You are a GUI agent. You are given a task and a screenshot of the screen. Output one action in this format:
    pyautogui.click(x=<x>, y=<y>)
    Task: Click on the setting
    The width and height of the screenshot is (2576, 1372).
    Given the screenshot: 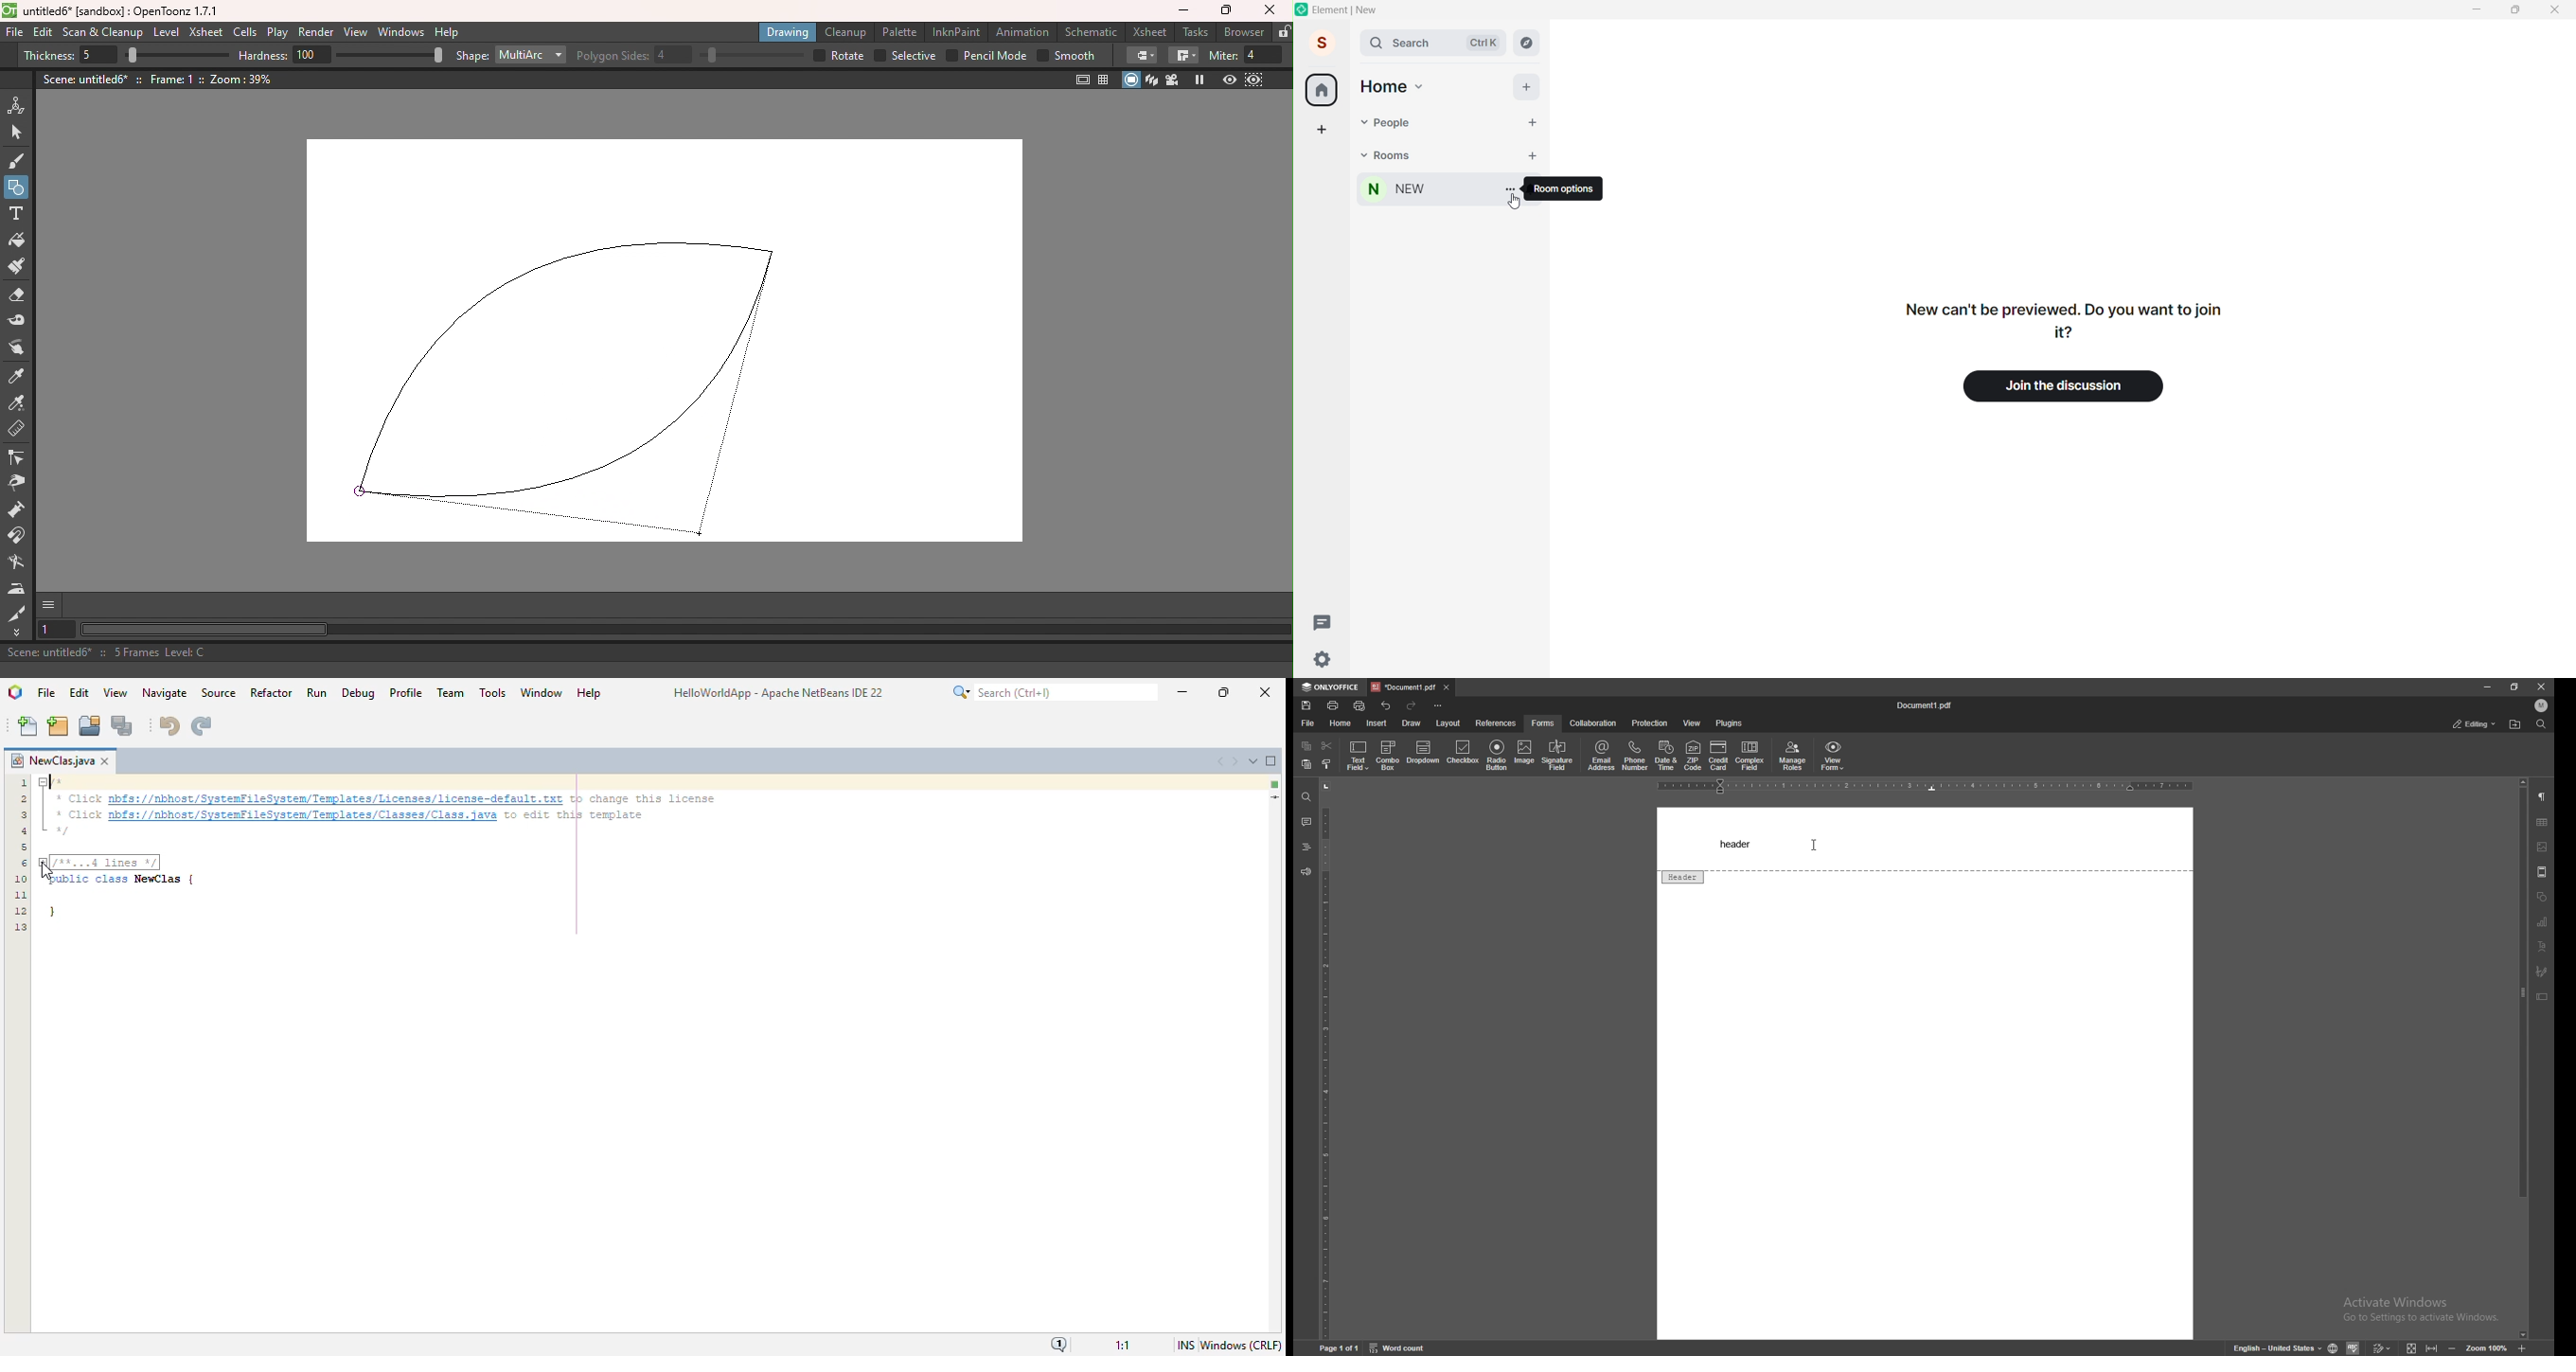 What is the action you would take?
    pyautogui.click(x=1320, y=661)
    